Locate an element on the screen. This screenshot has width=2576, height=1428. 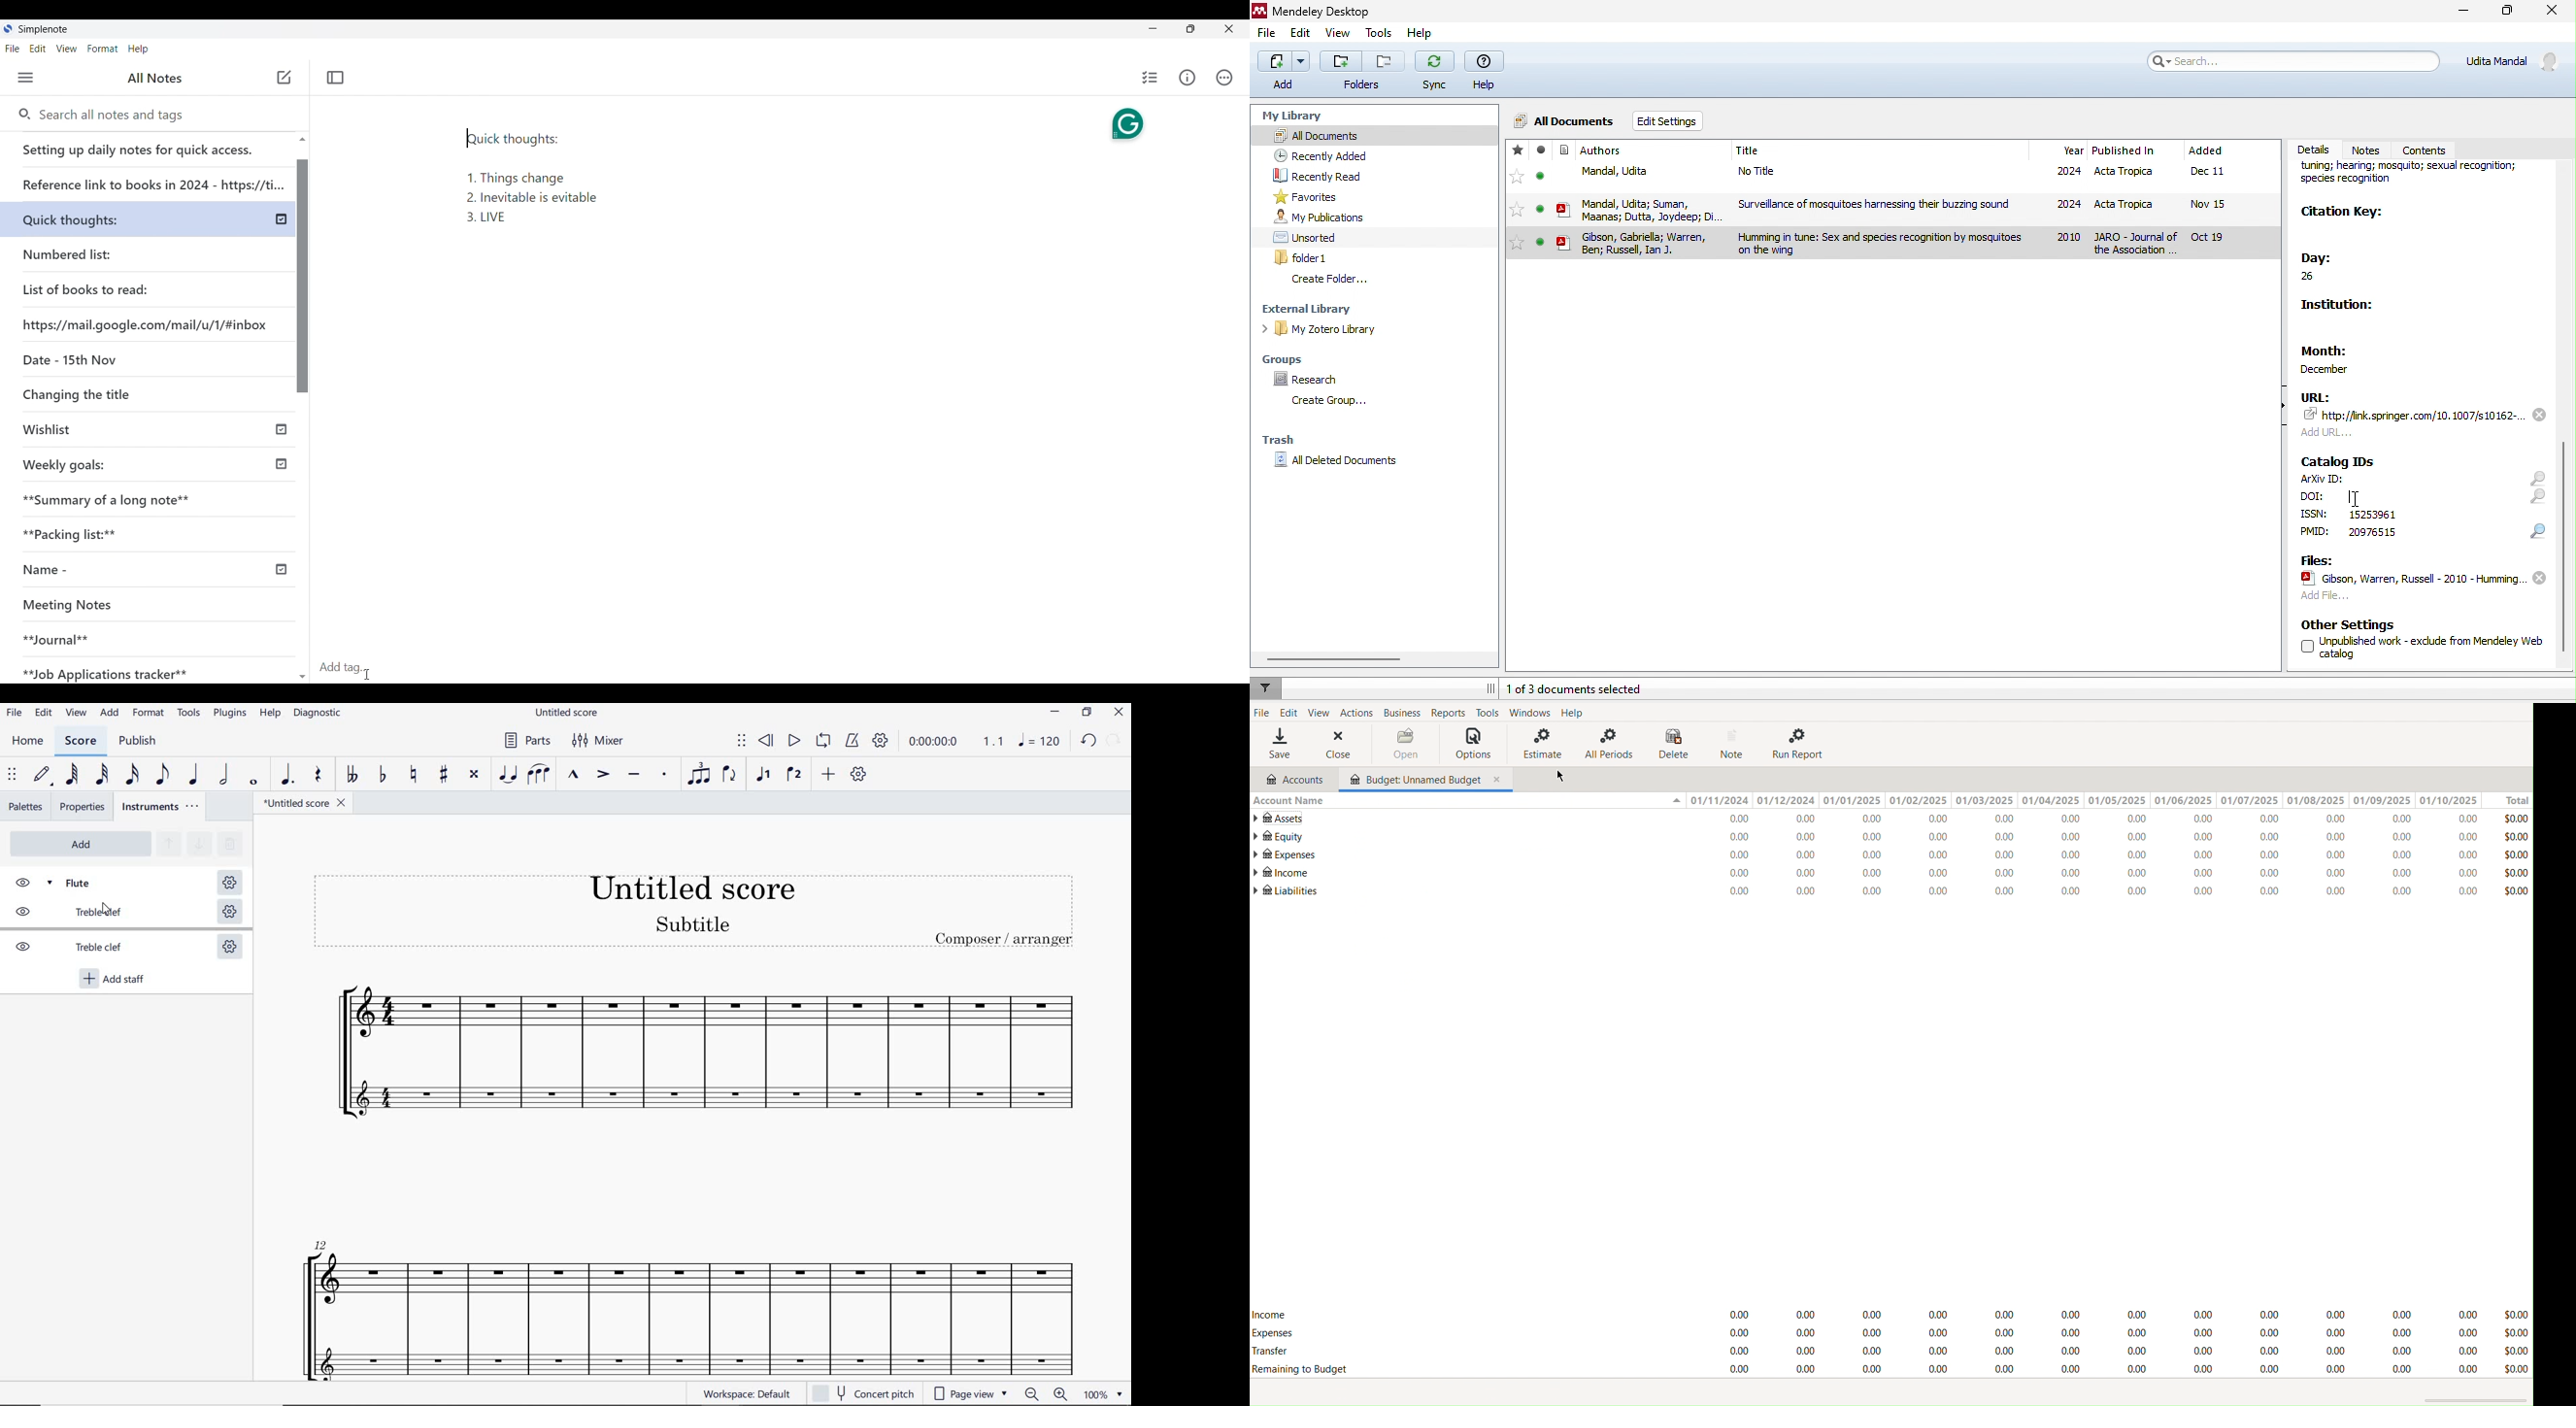
Run Report is located at coordinates (1798, 745).